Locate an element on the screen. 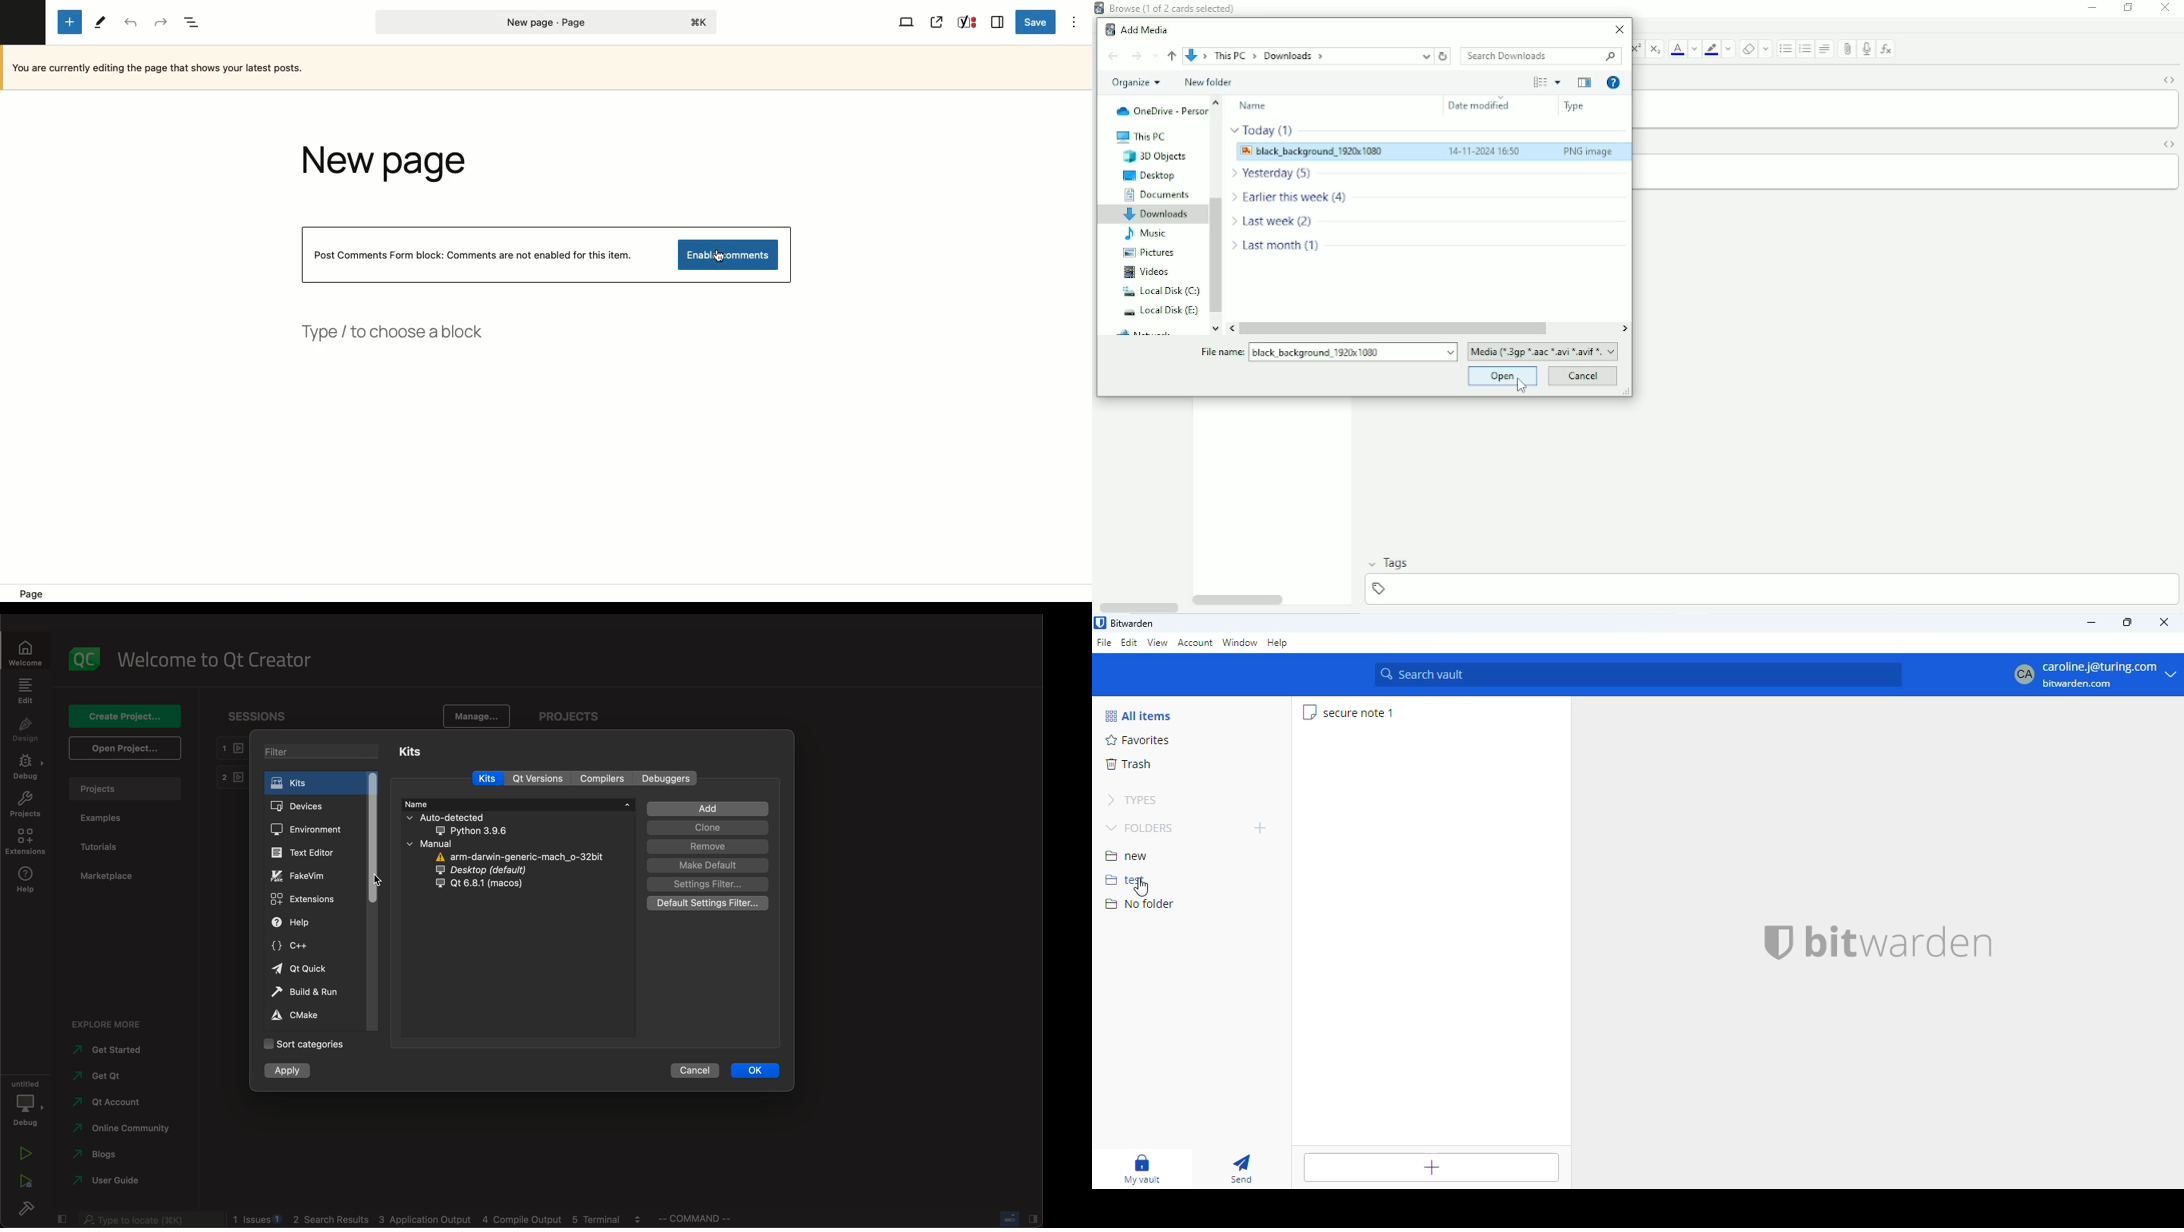  Date modified is located at coordinates (1481, 104).